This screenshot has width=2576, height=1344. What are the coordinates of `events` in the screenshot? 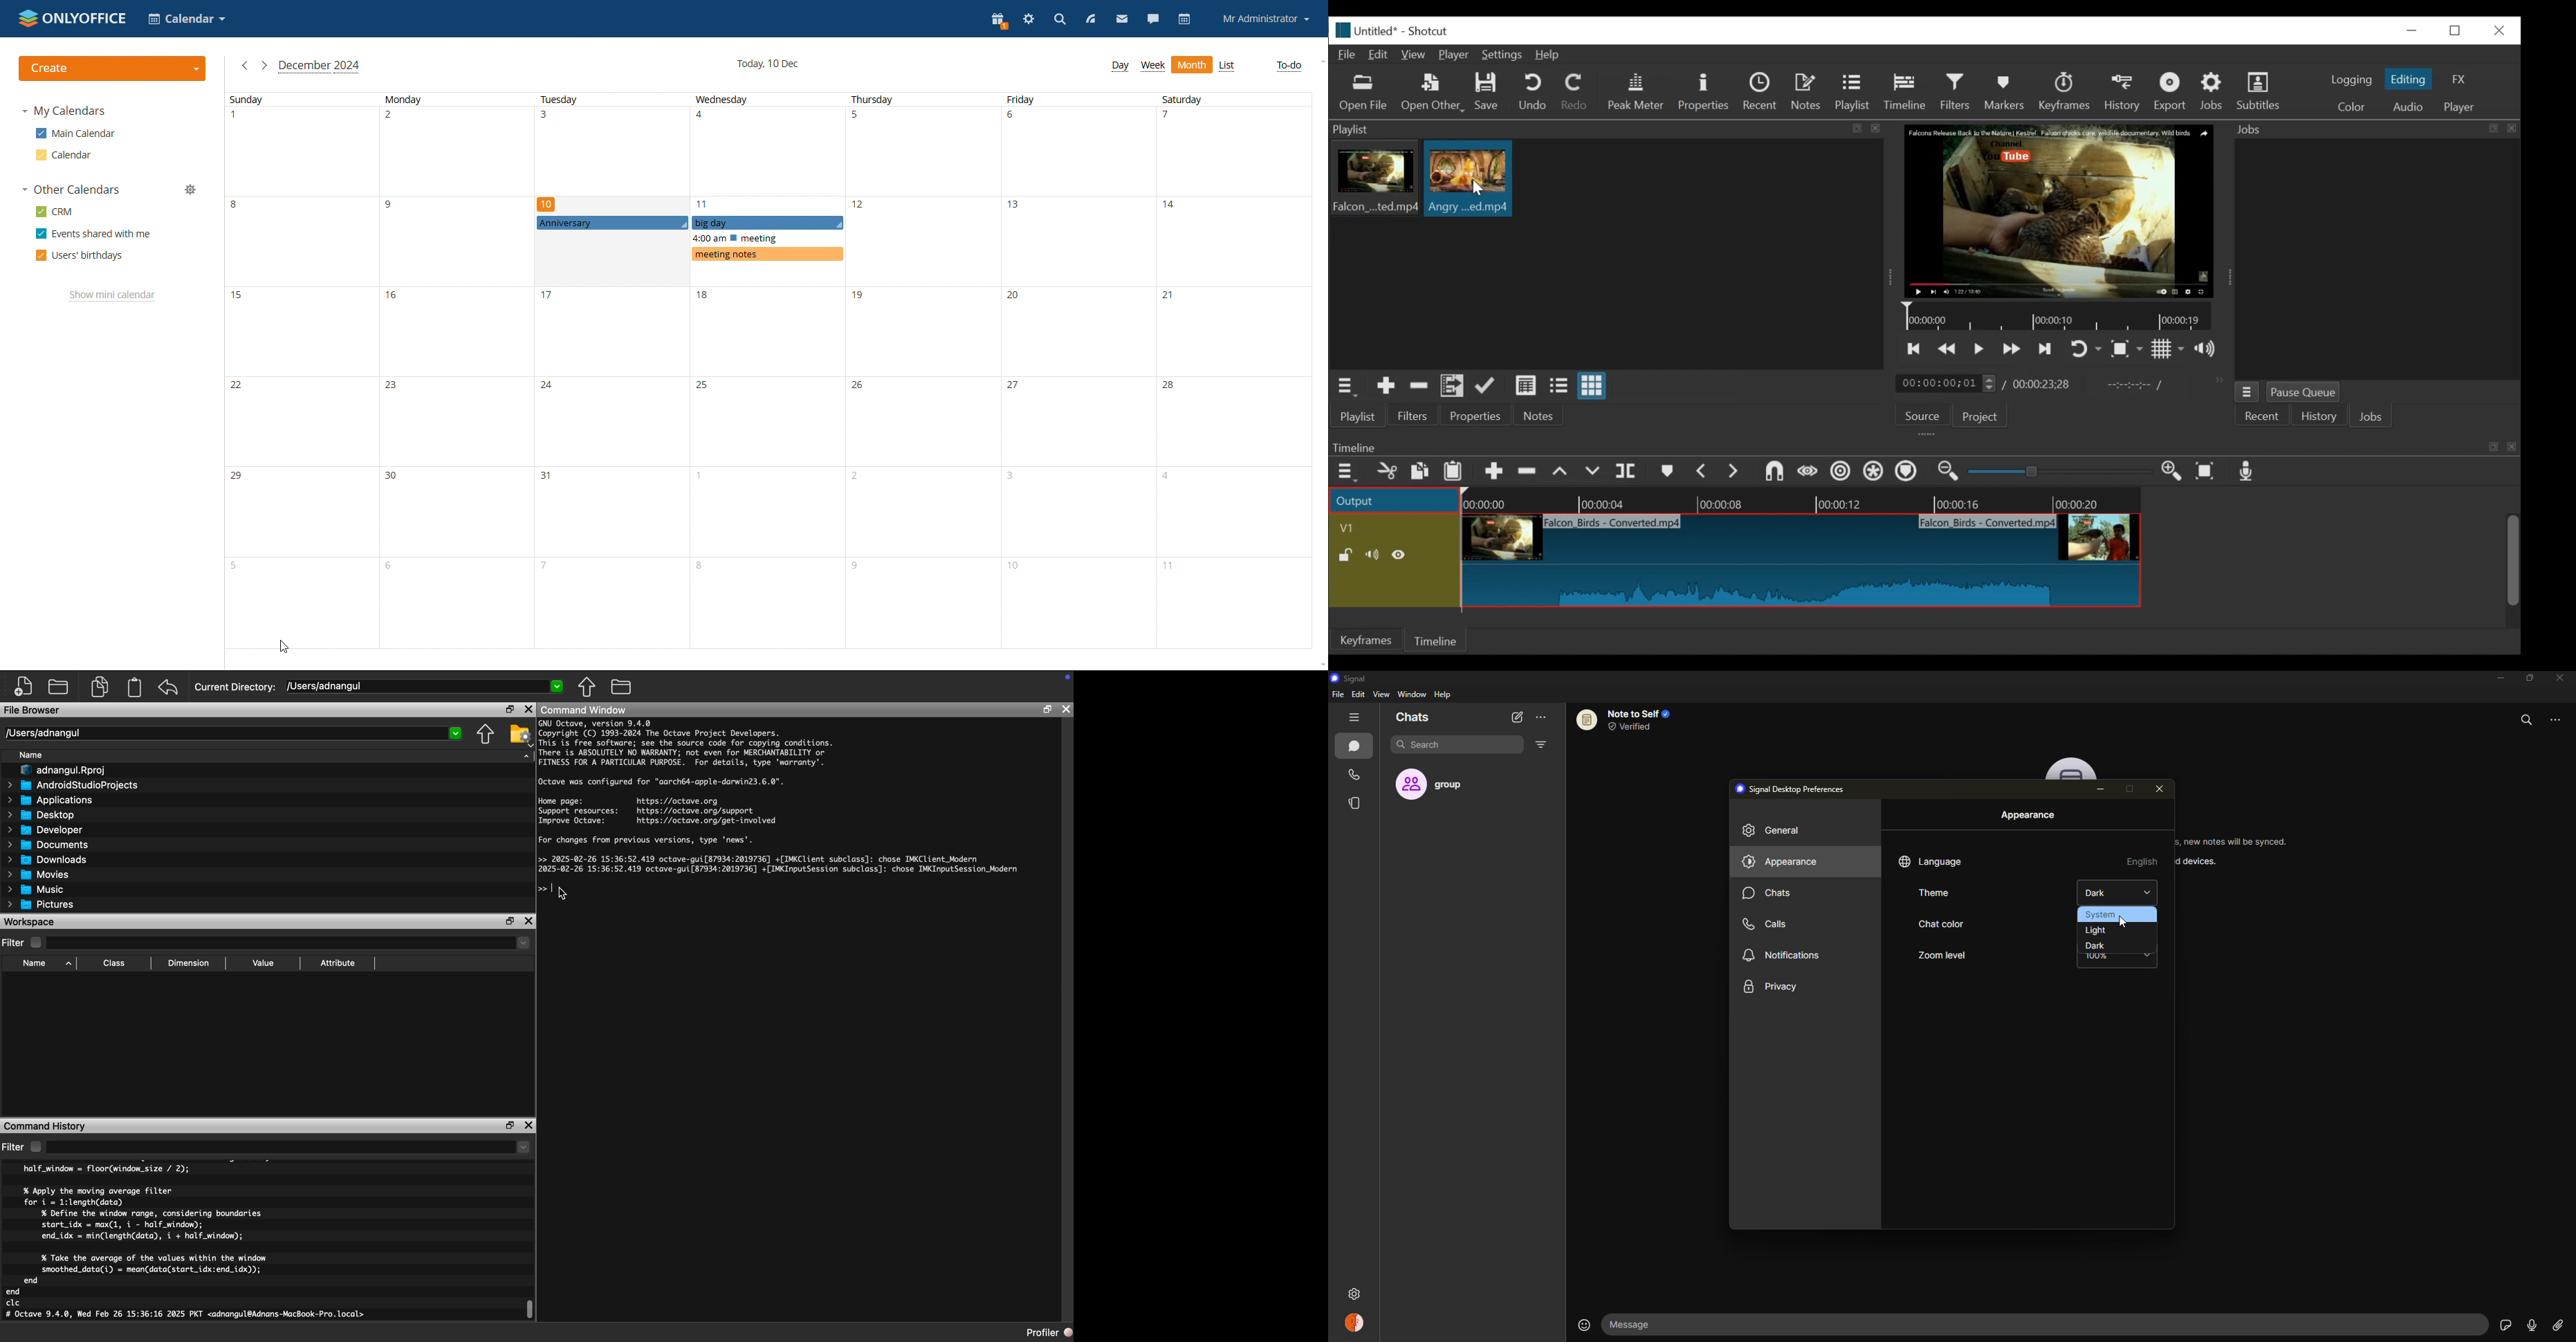 It's located at (767, 241).